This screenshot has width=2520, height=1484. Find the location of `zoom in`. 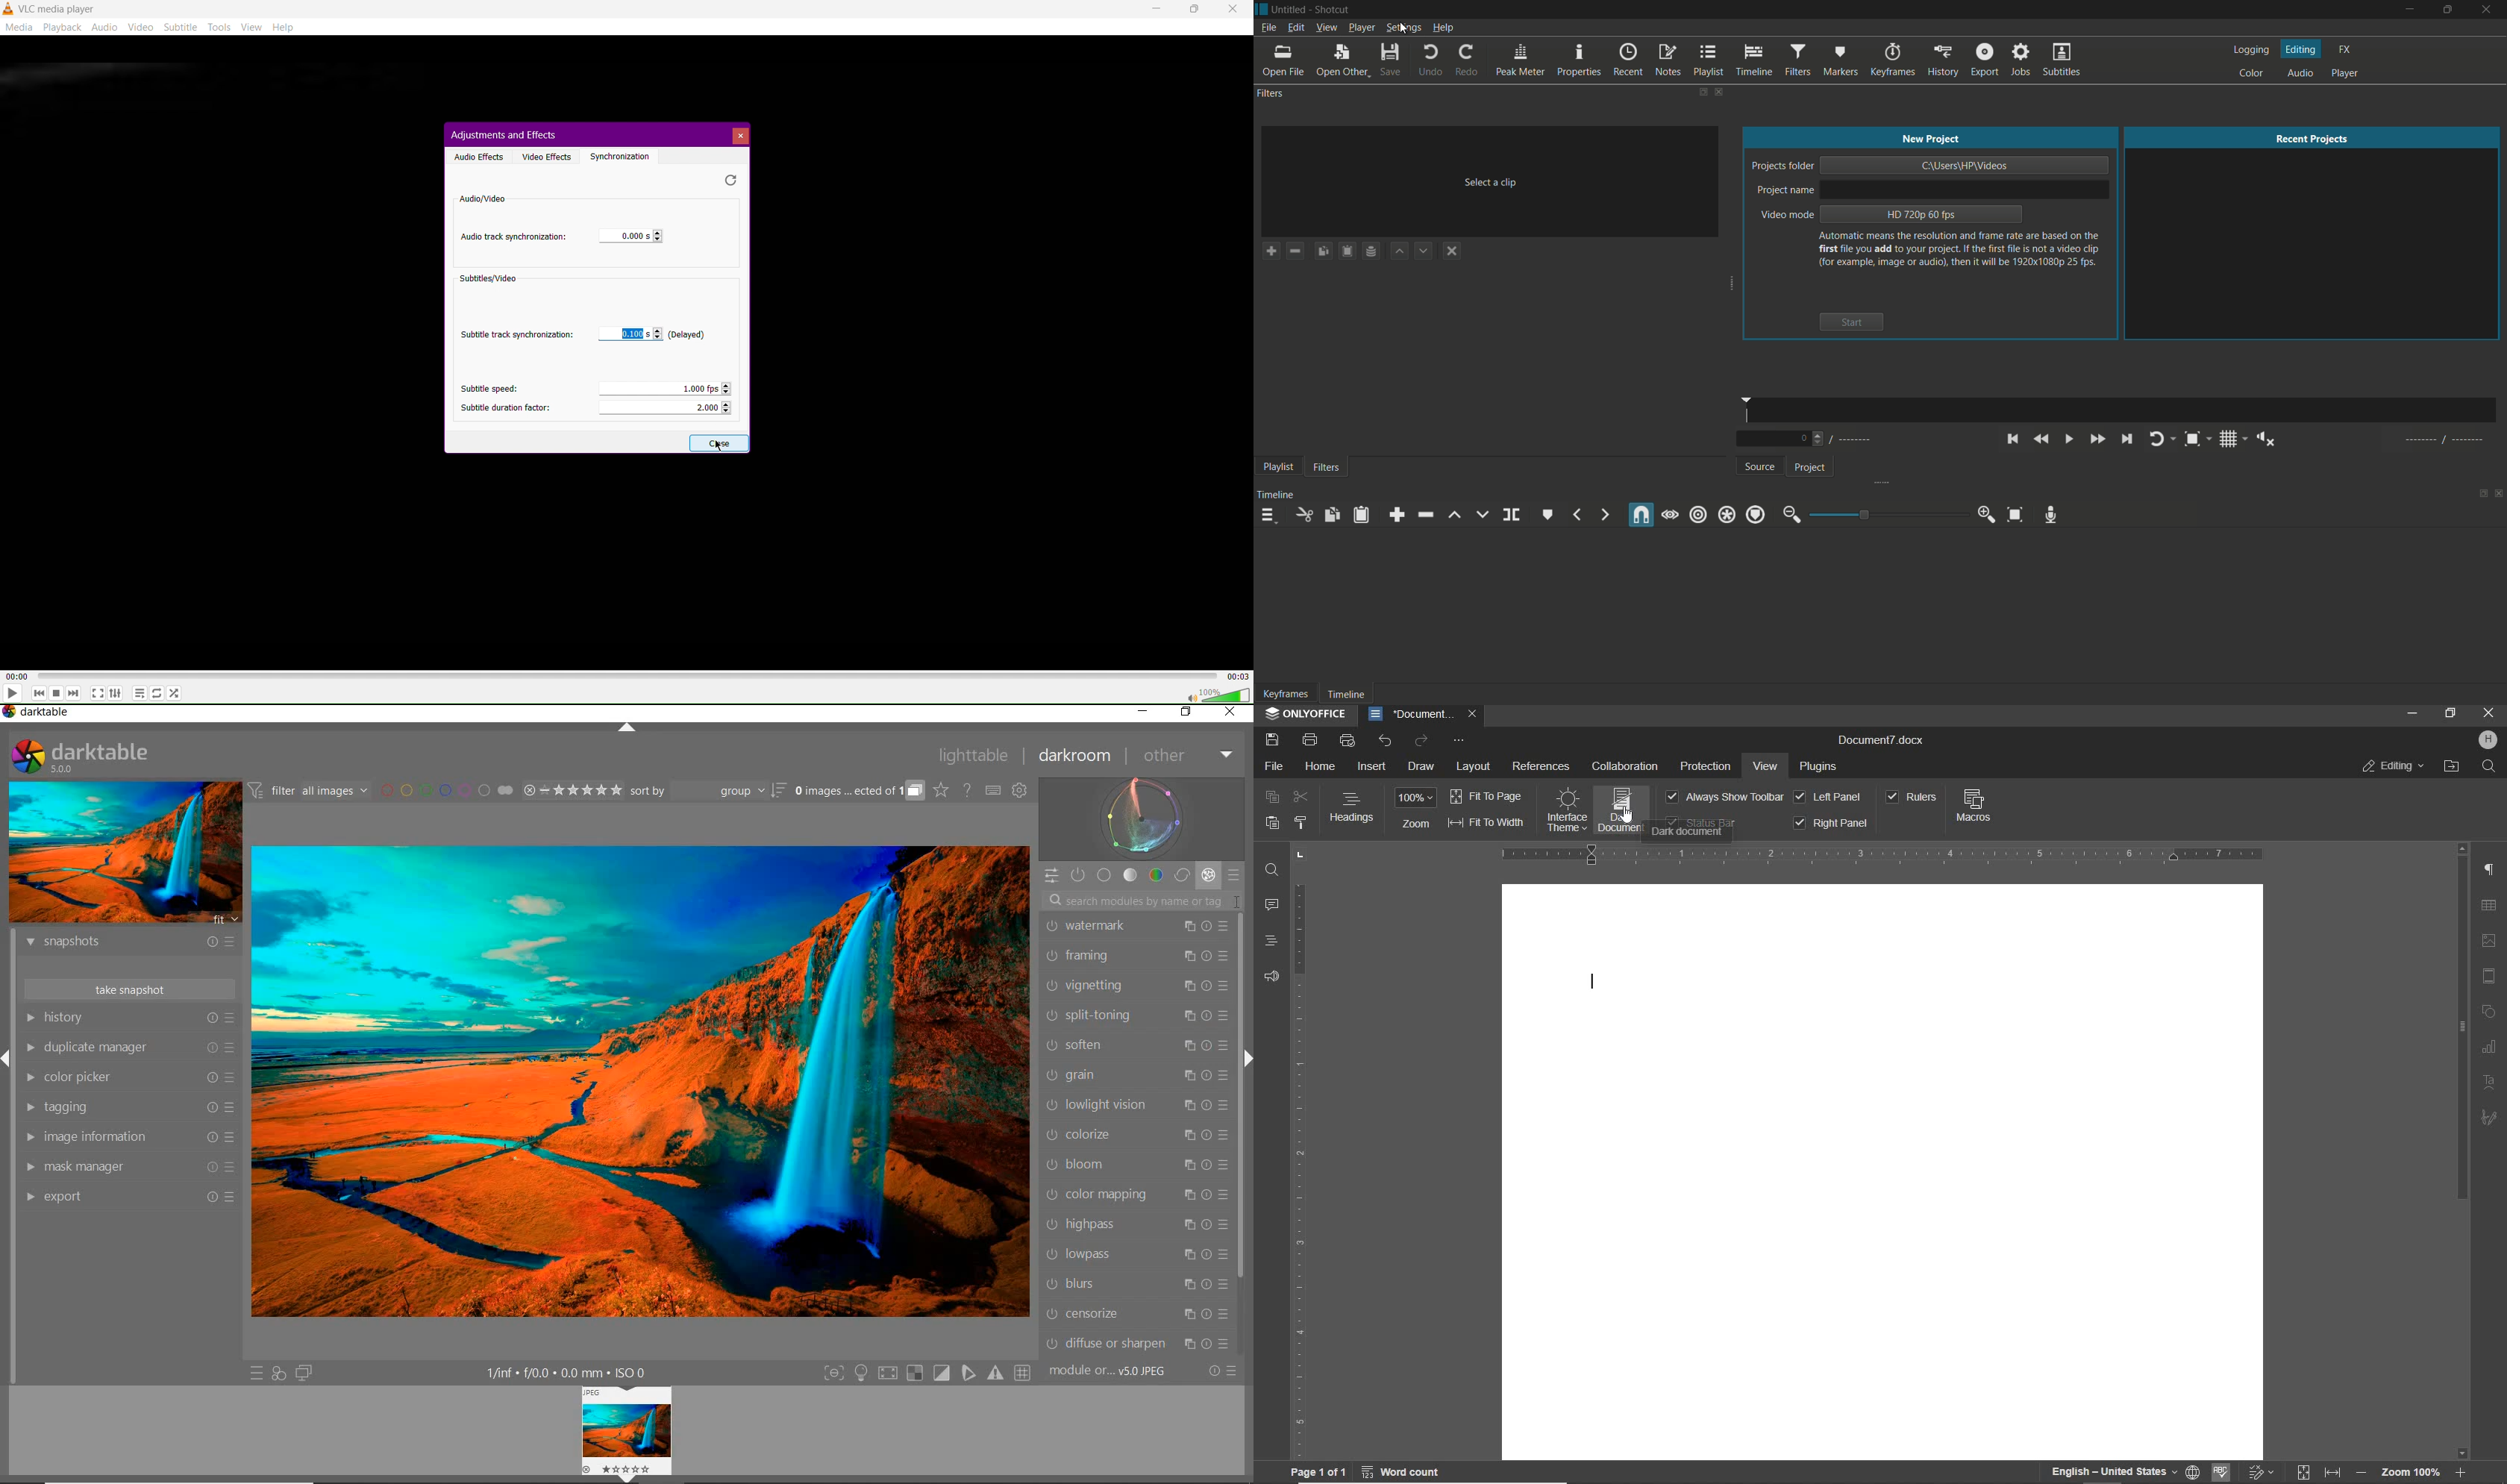

zoom in is located at coordinates (1989, 514).